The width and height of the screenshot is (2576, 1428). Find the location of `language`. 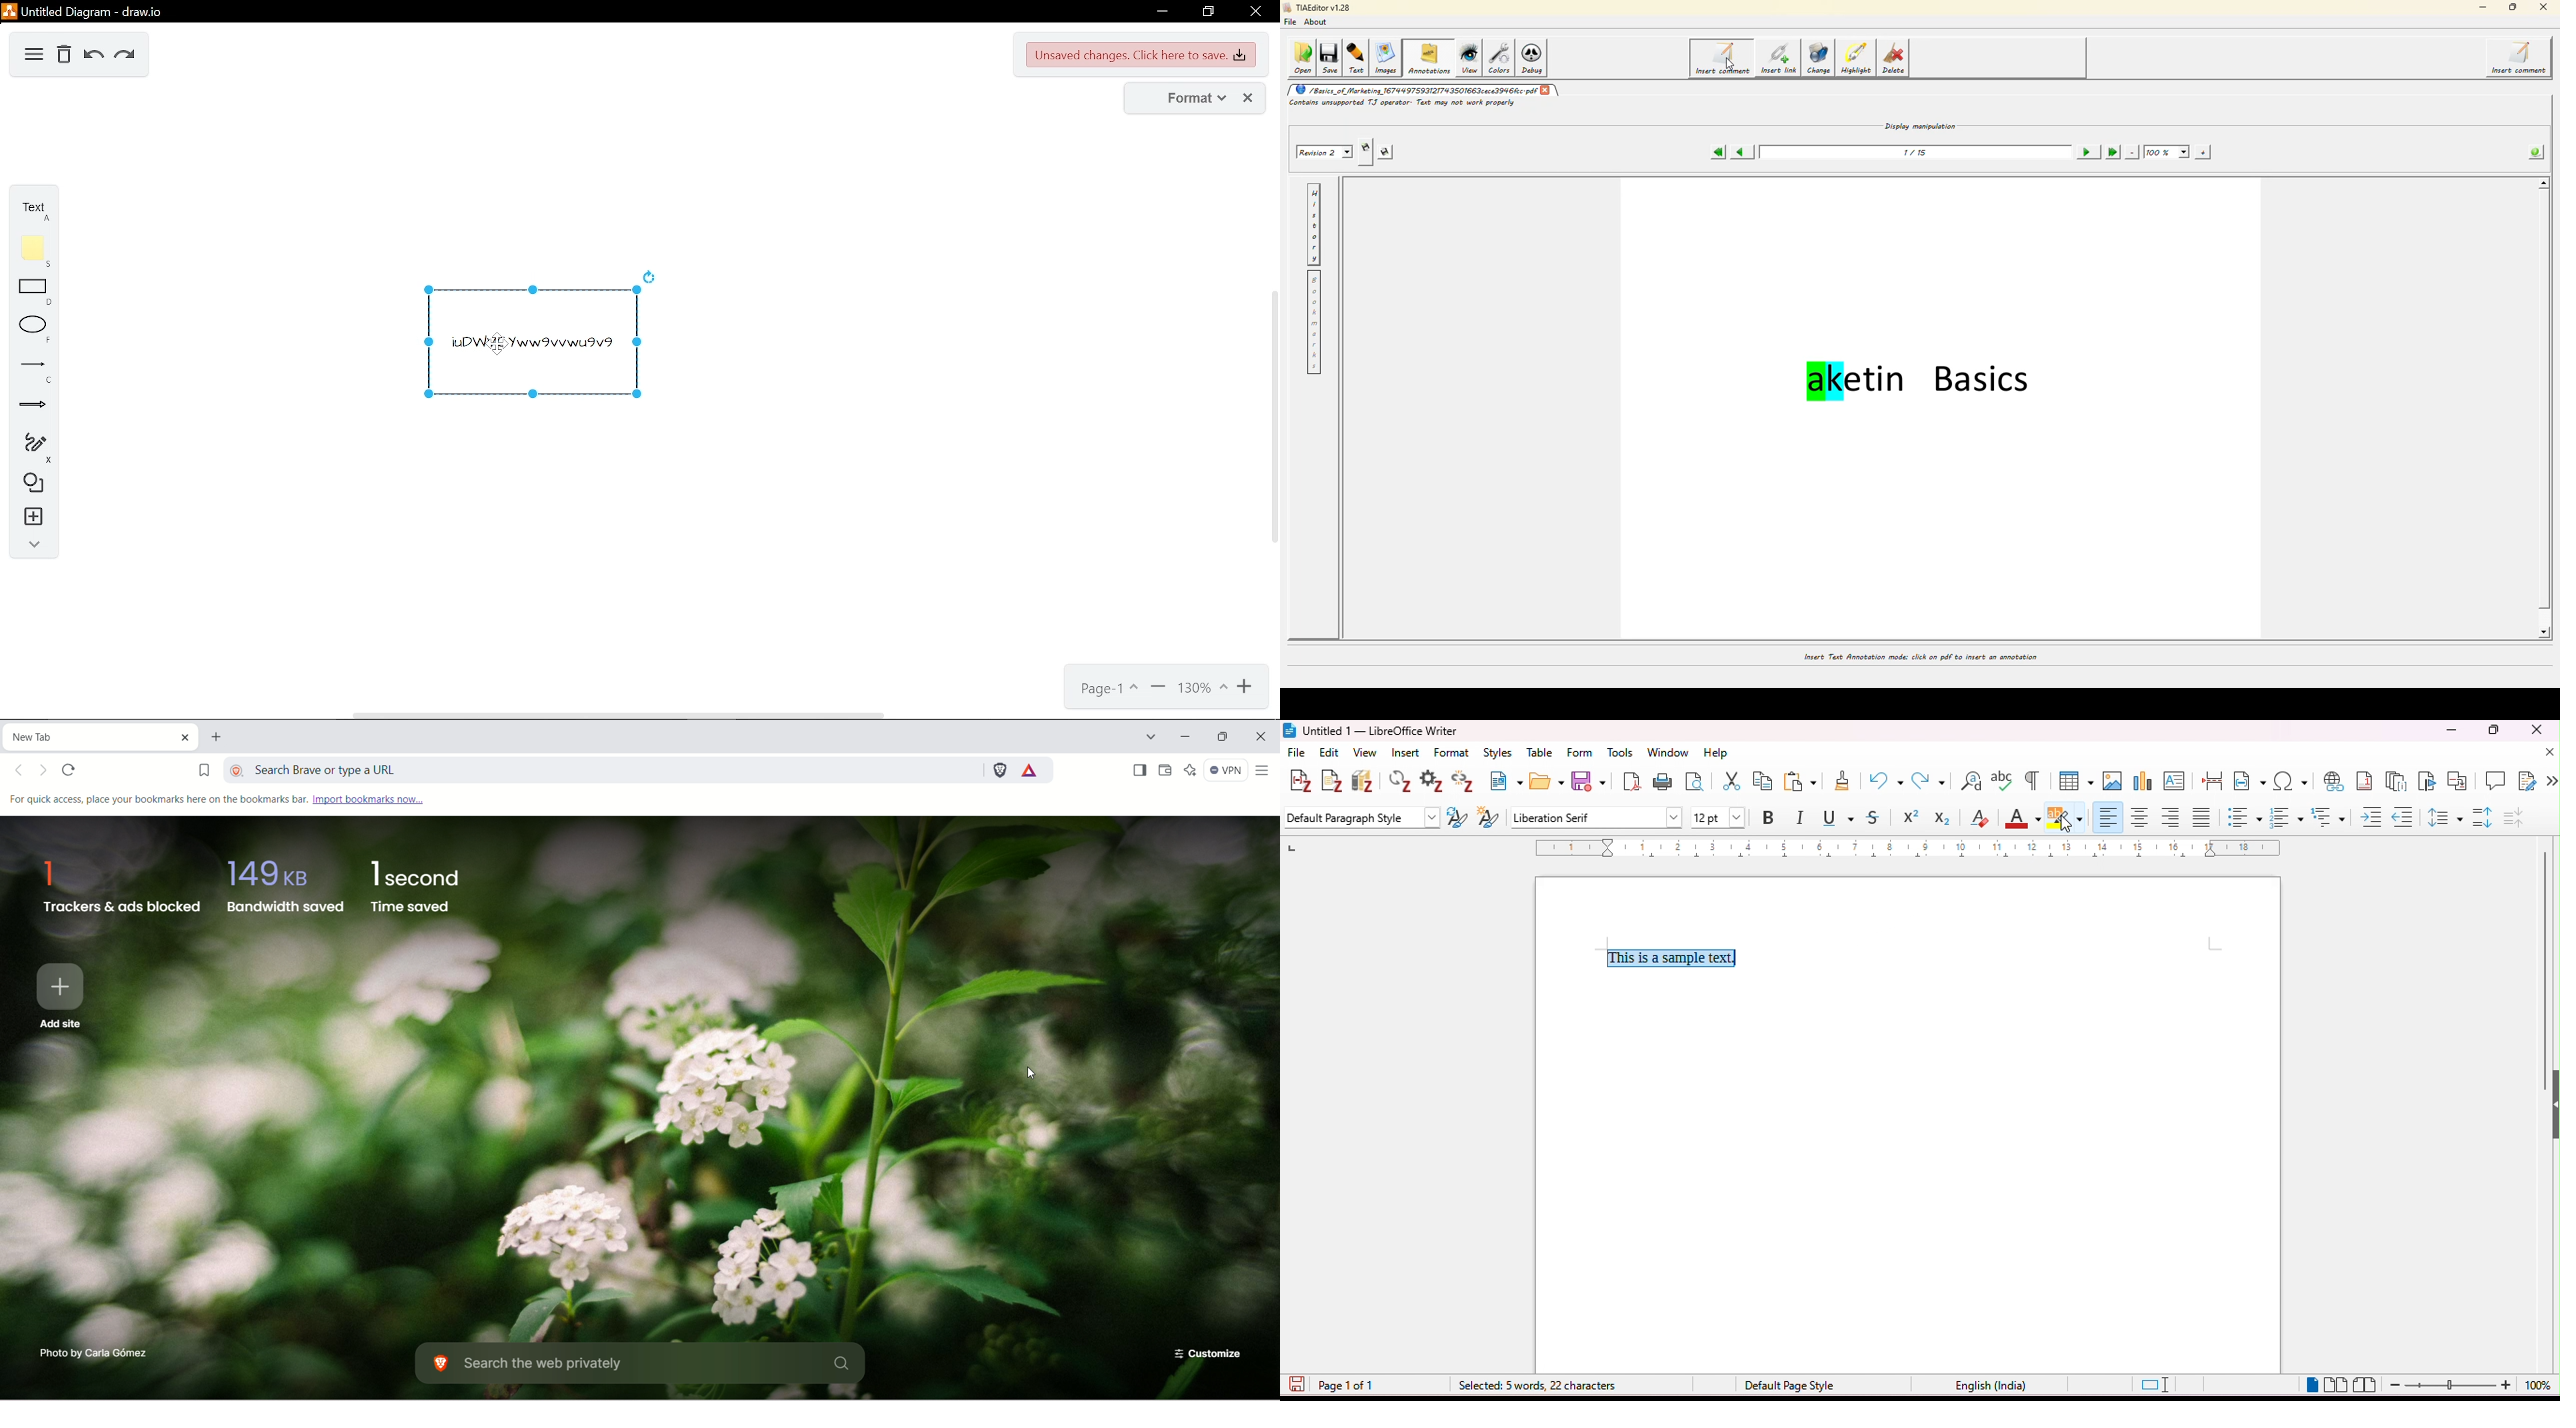

language is located at coordinates (1990, 1386).